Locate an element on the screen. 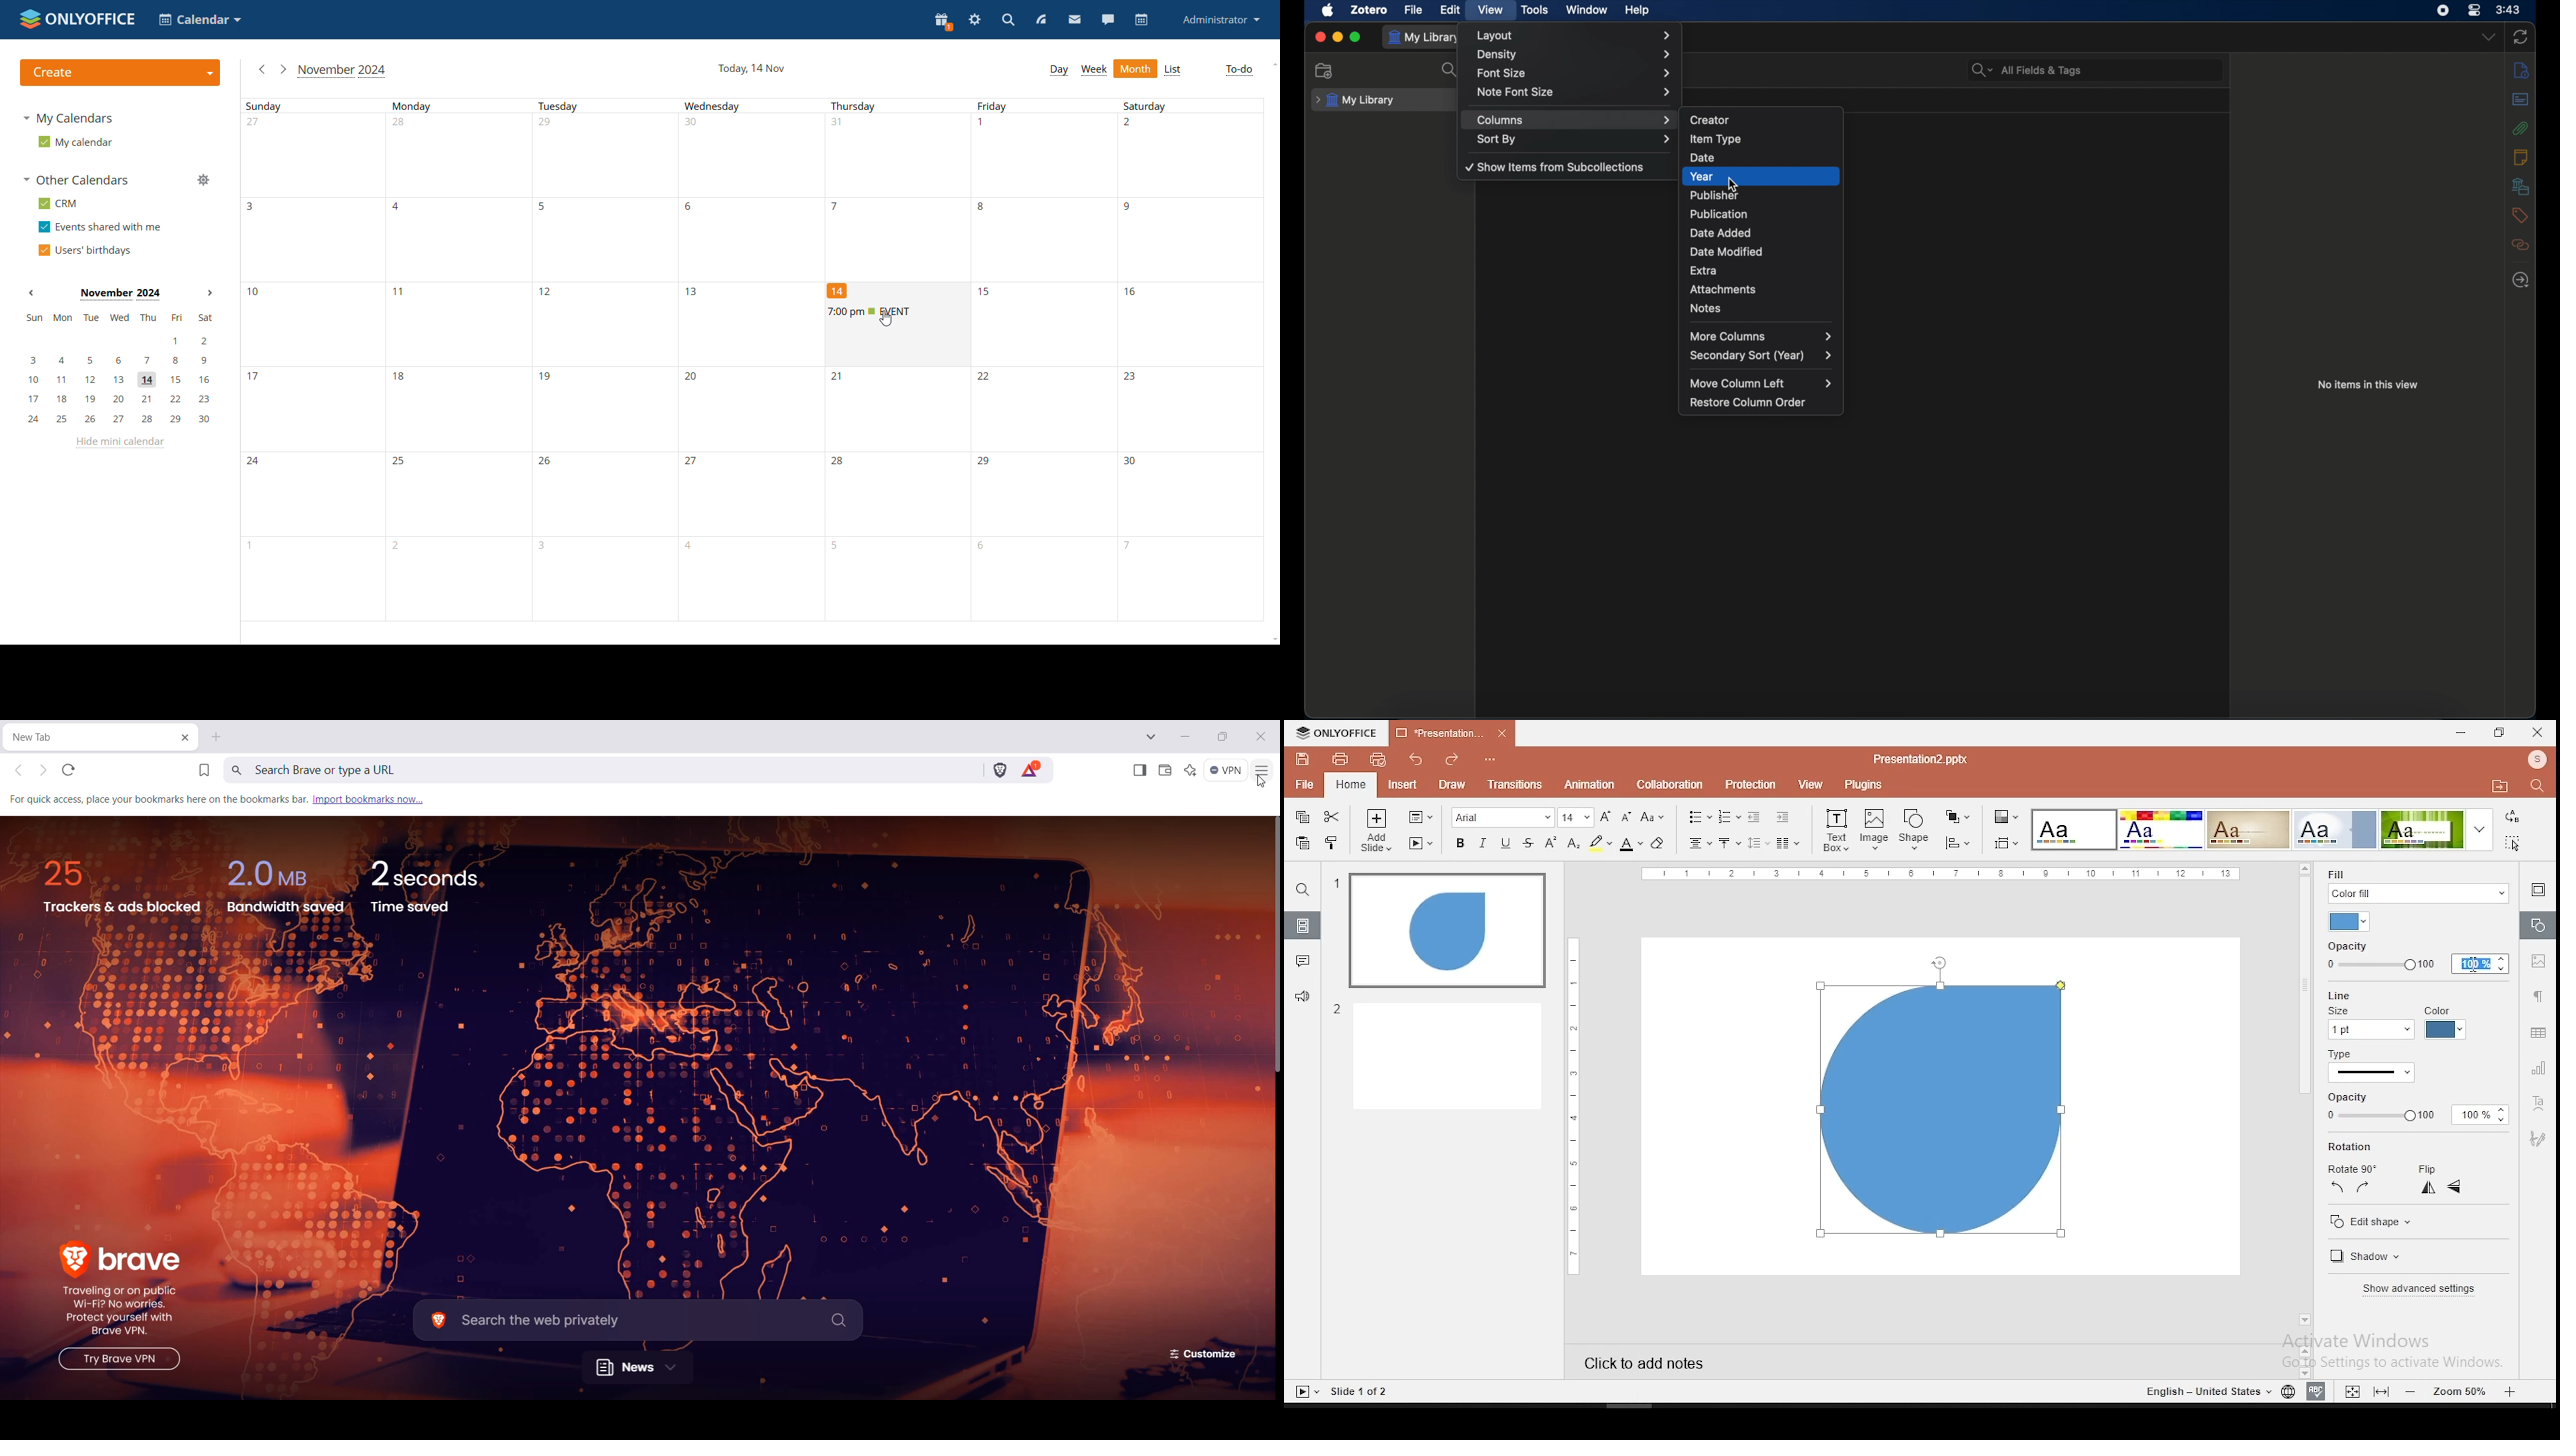  opacity is located at coordinates (2410, 1108).